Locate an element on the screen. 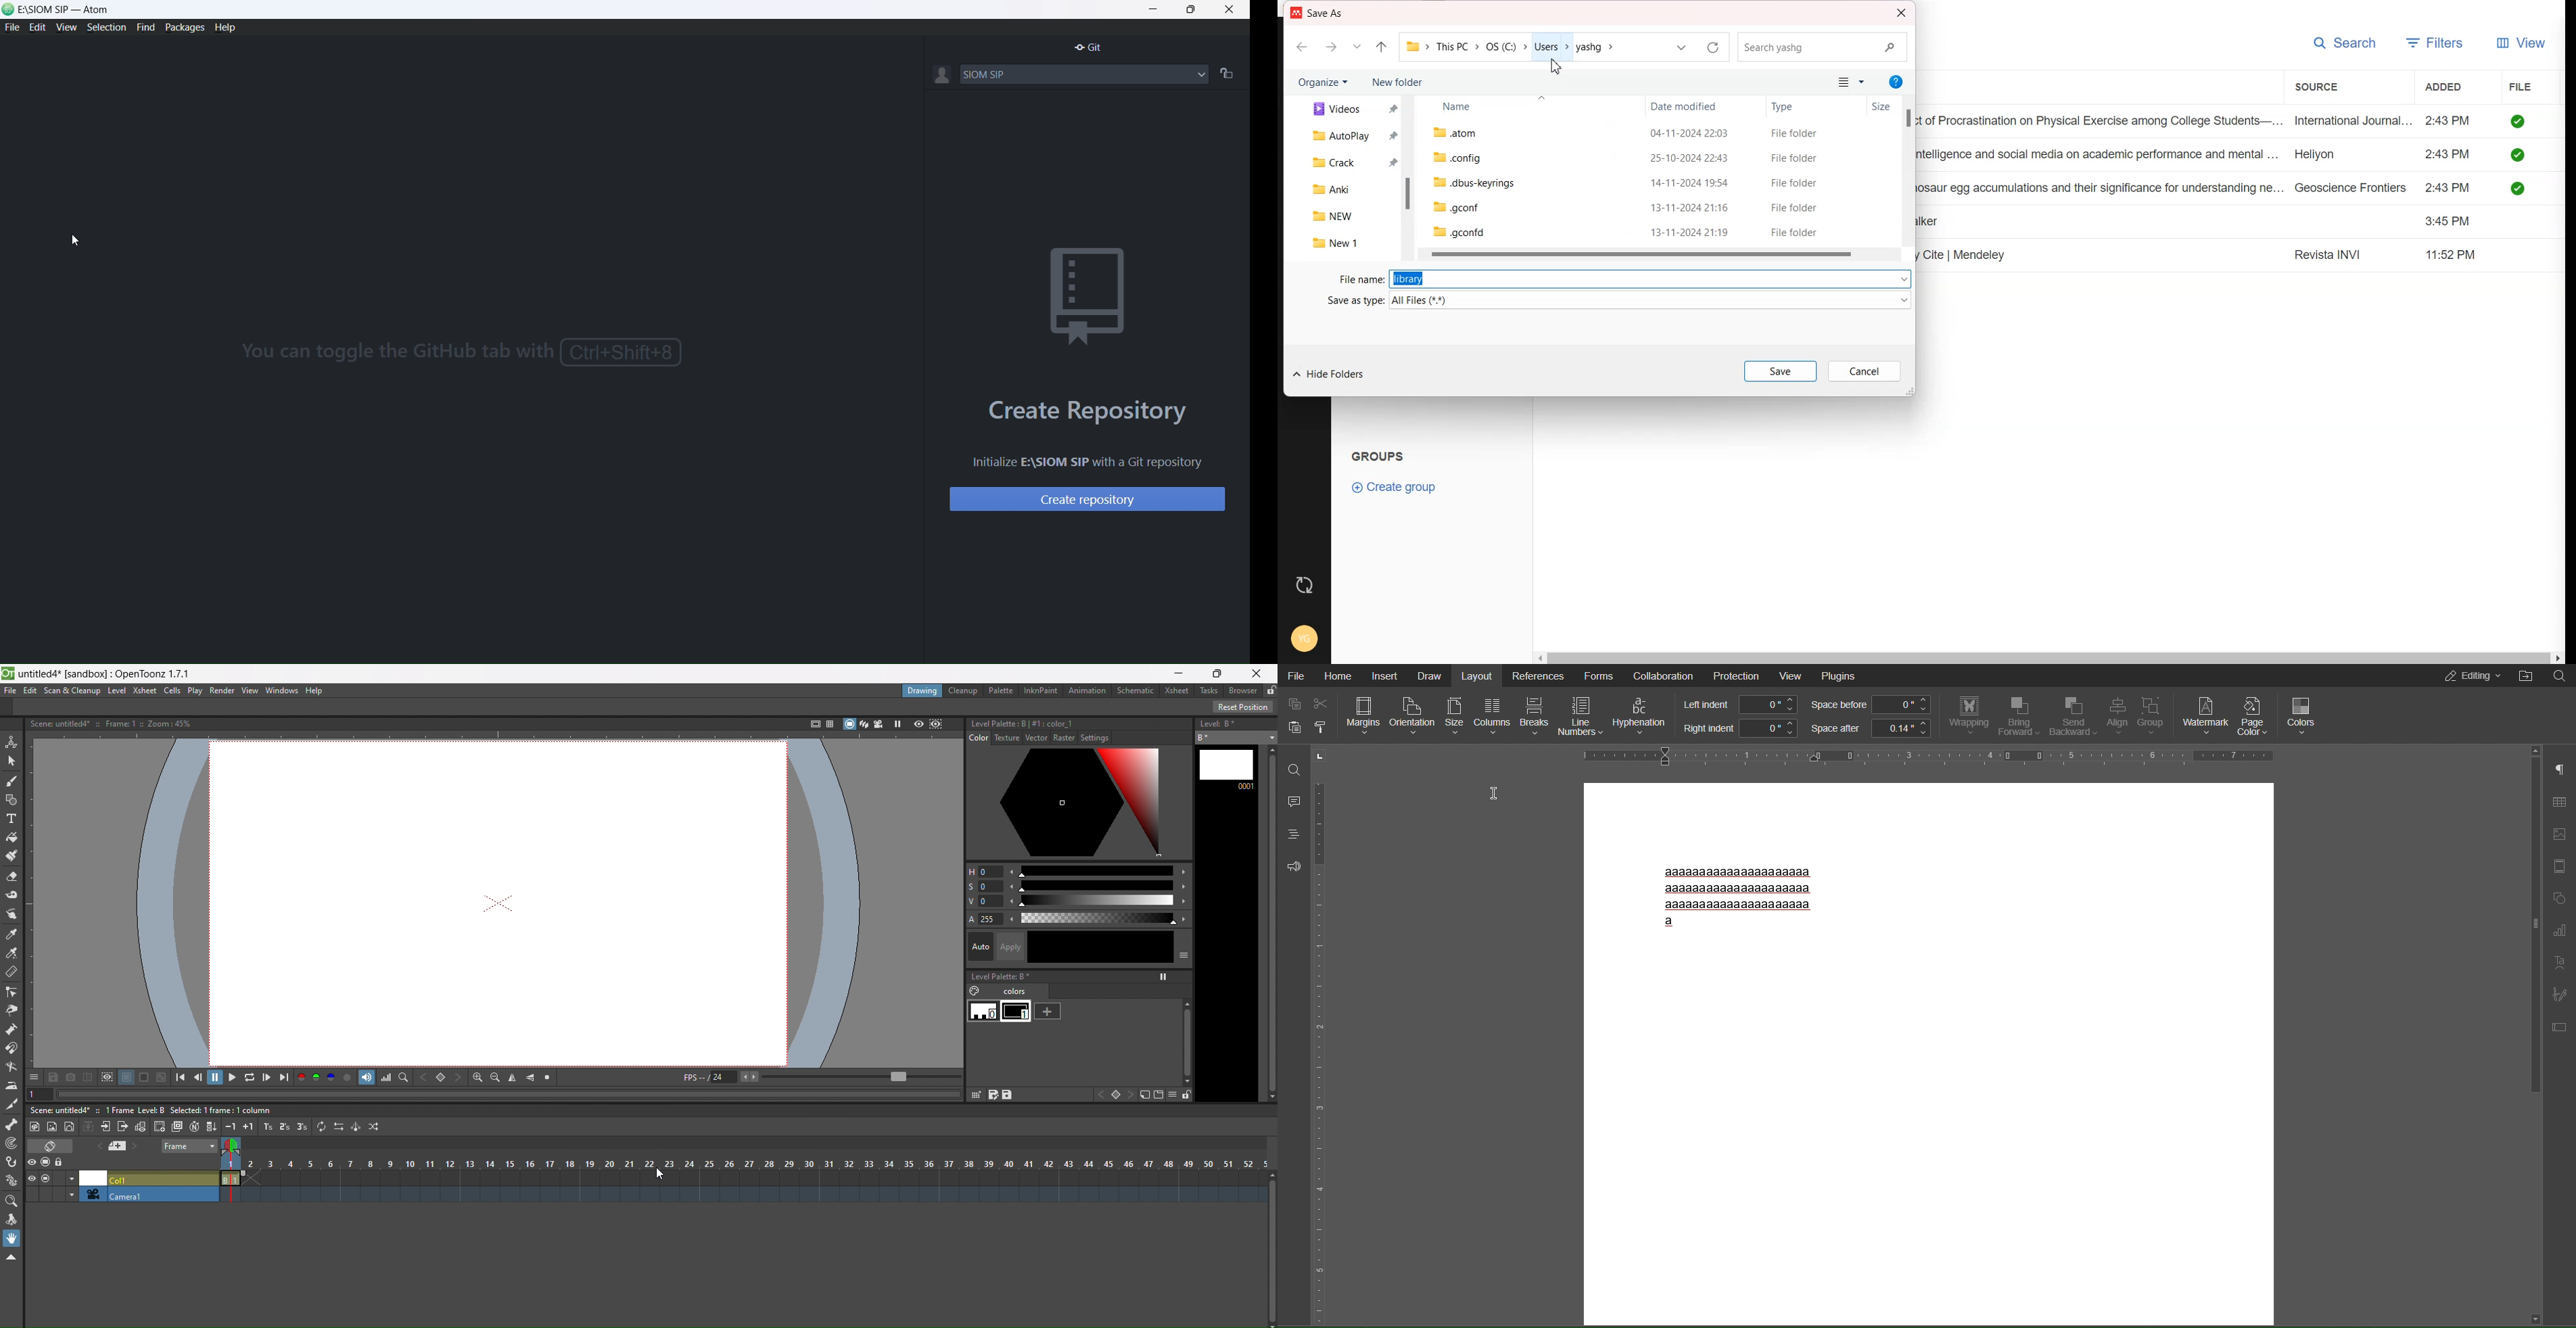 The image size is (2576, 1344). Collaboration is located at coordinates (1662, 676).